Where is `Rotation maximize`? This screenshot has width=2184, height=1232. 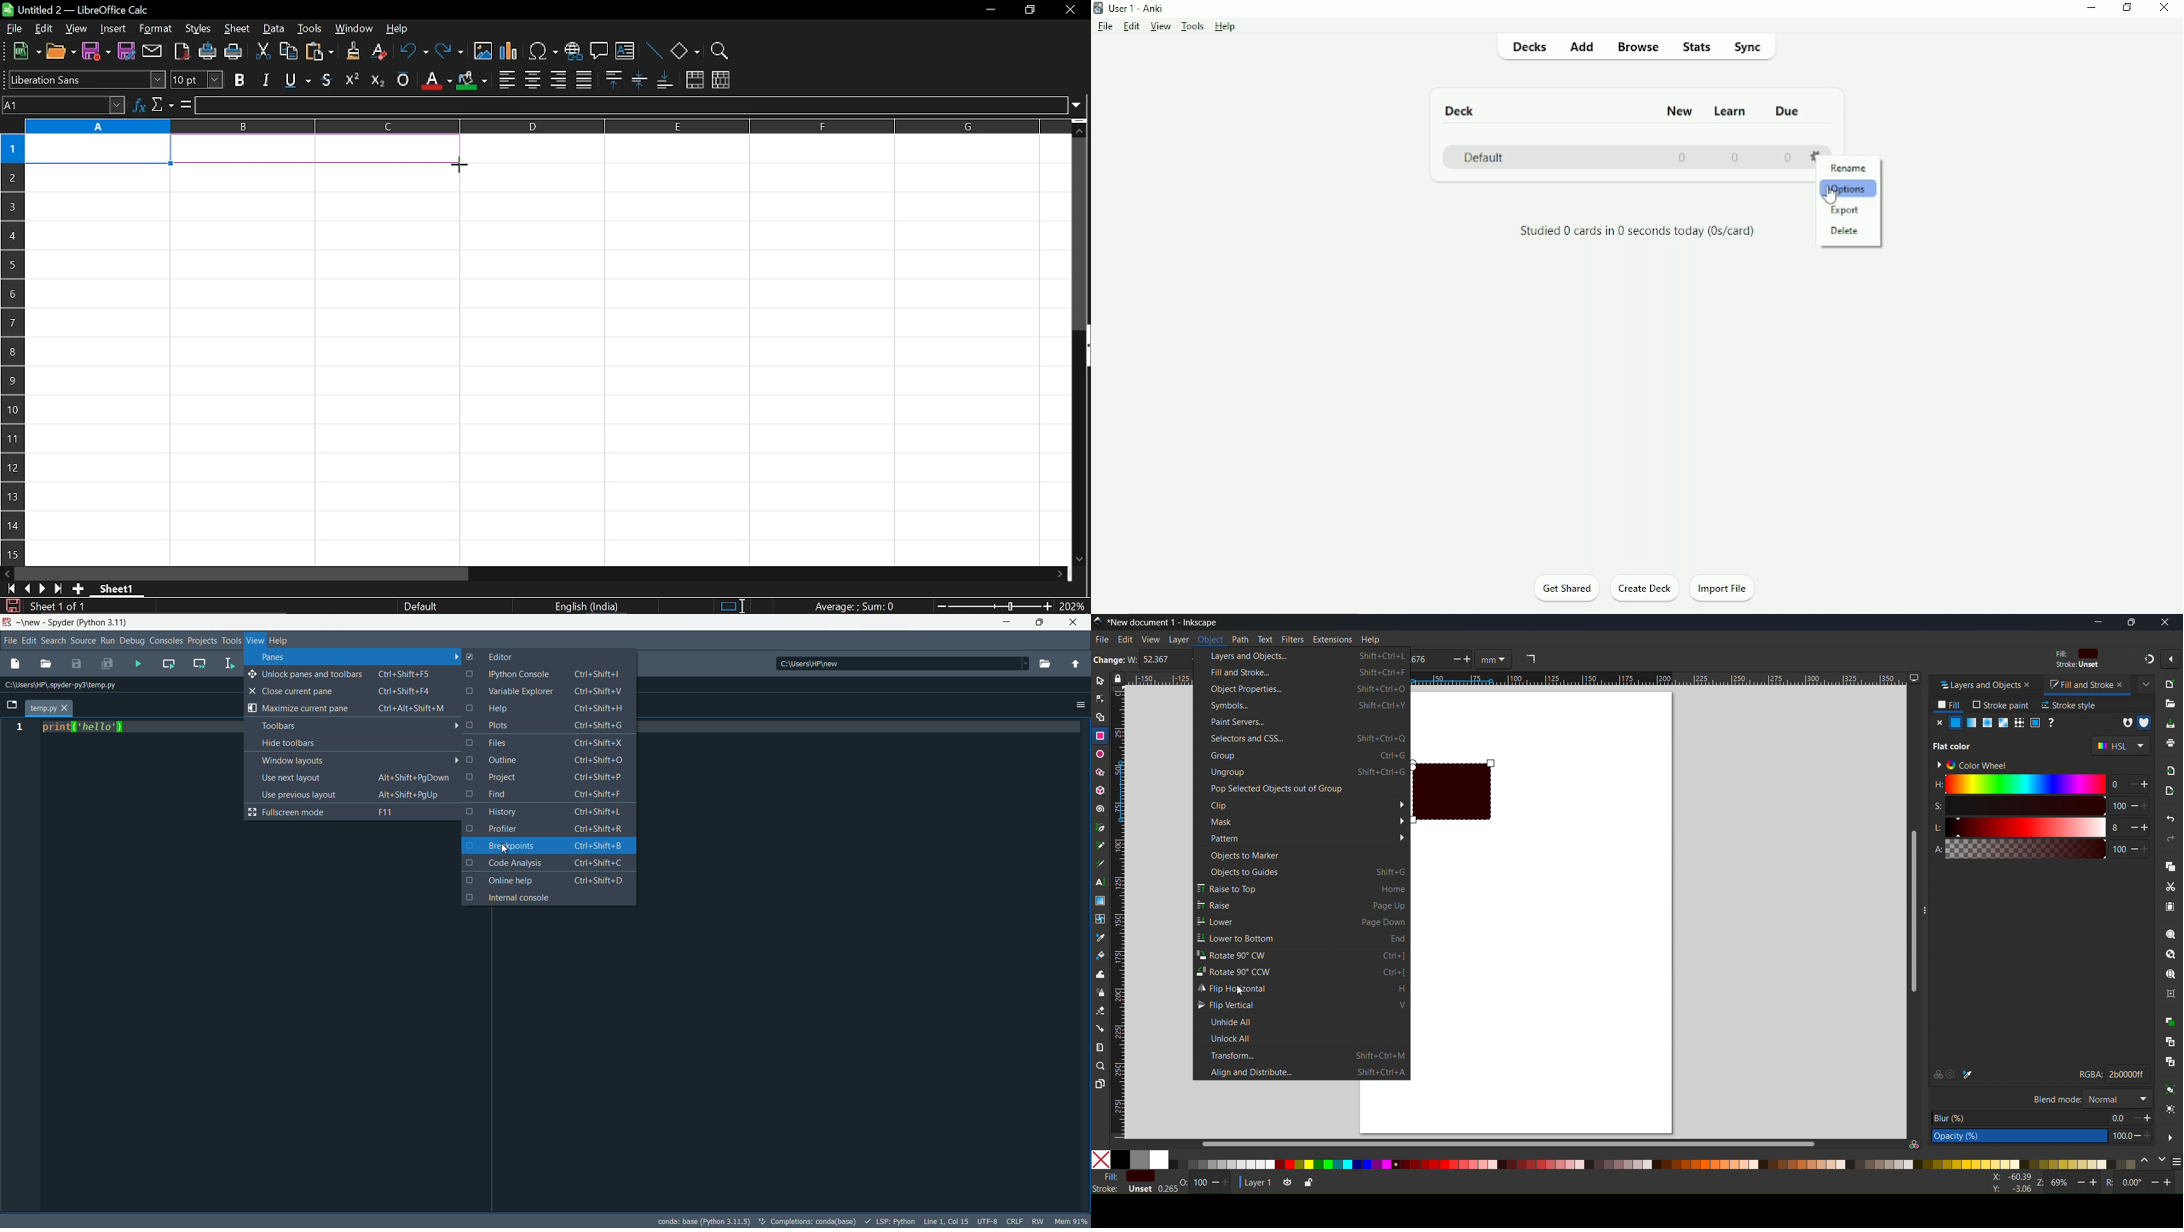 Rotation maximize is located at coordinates (2169, 1183).